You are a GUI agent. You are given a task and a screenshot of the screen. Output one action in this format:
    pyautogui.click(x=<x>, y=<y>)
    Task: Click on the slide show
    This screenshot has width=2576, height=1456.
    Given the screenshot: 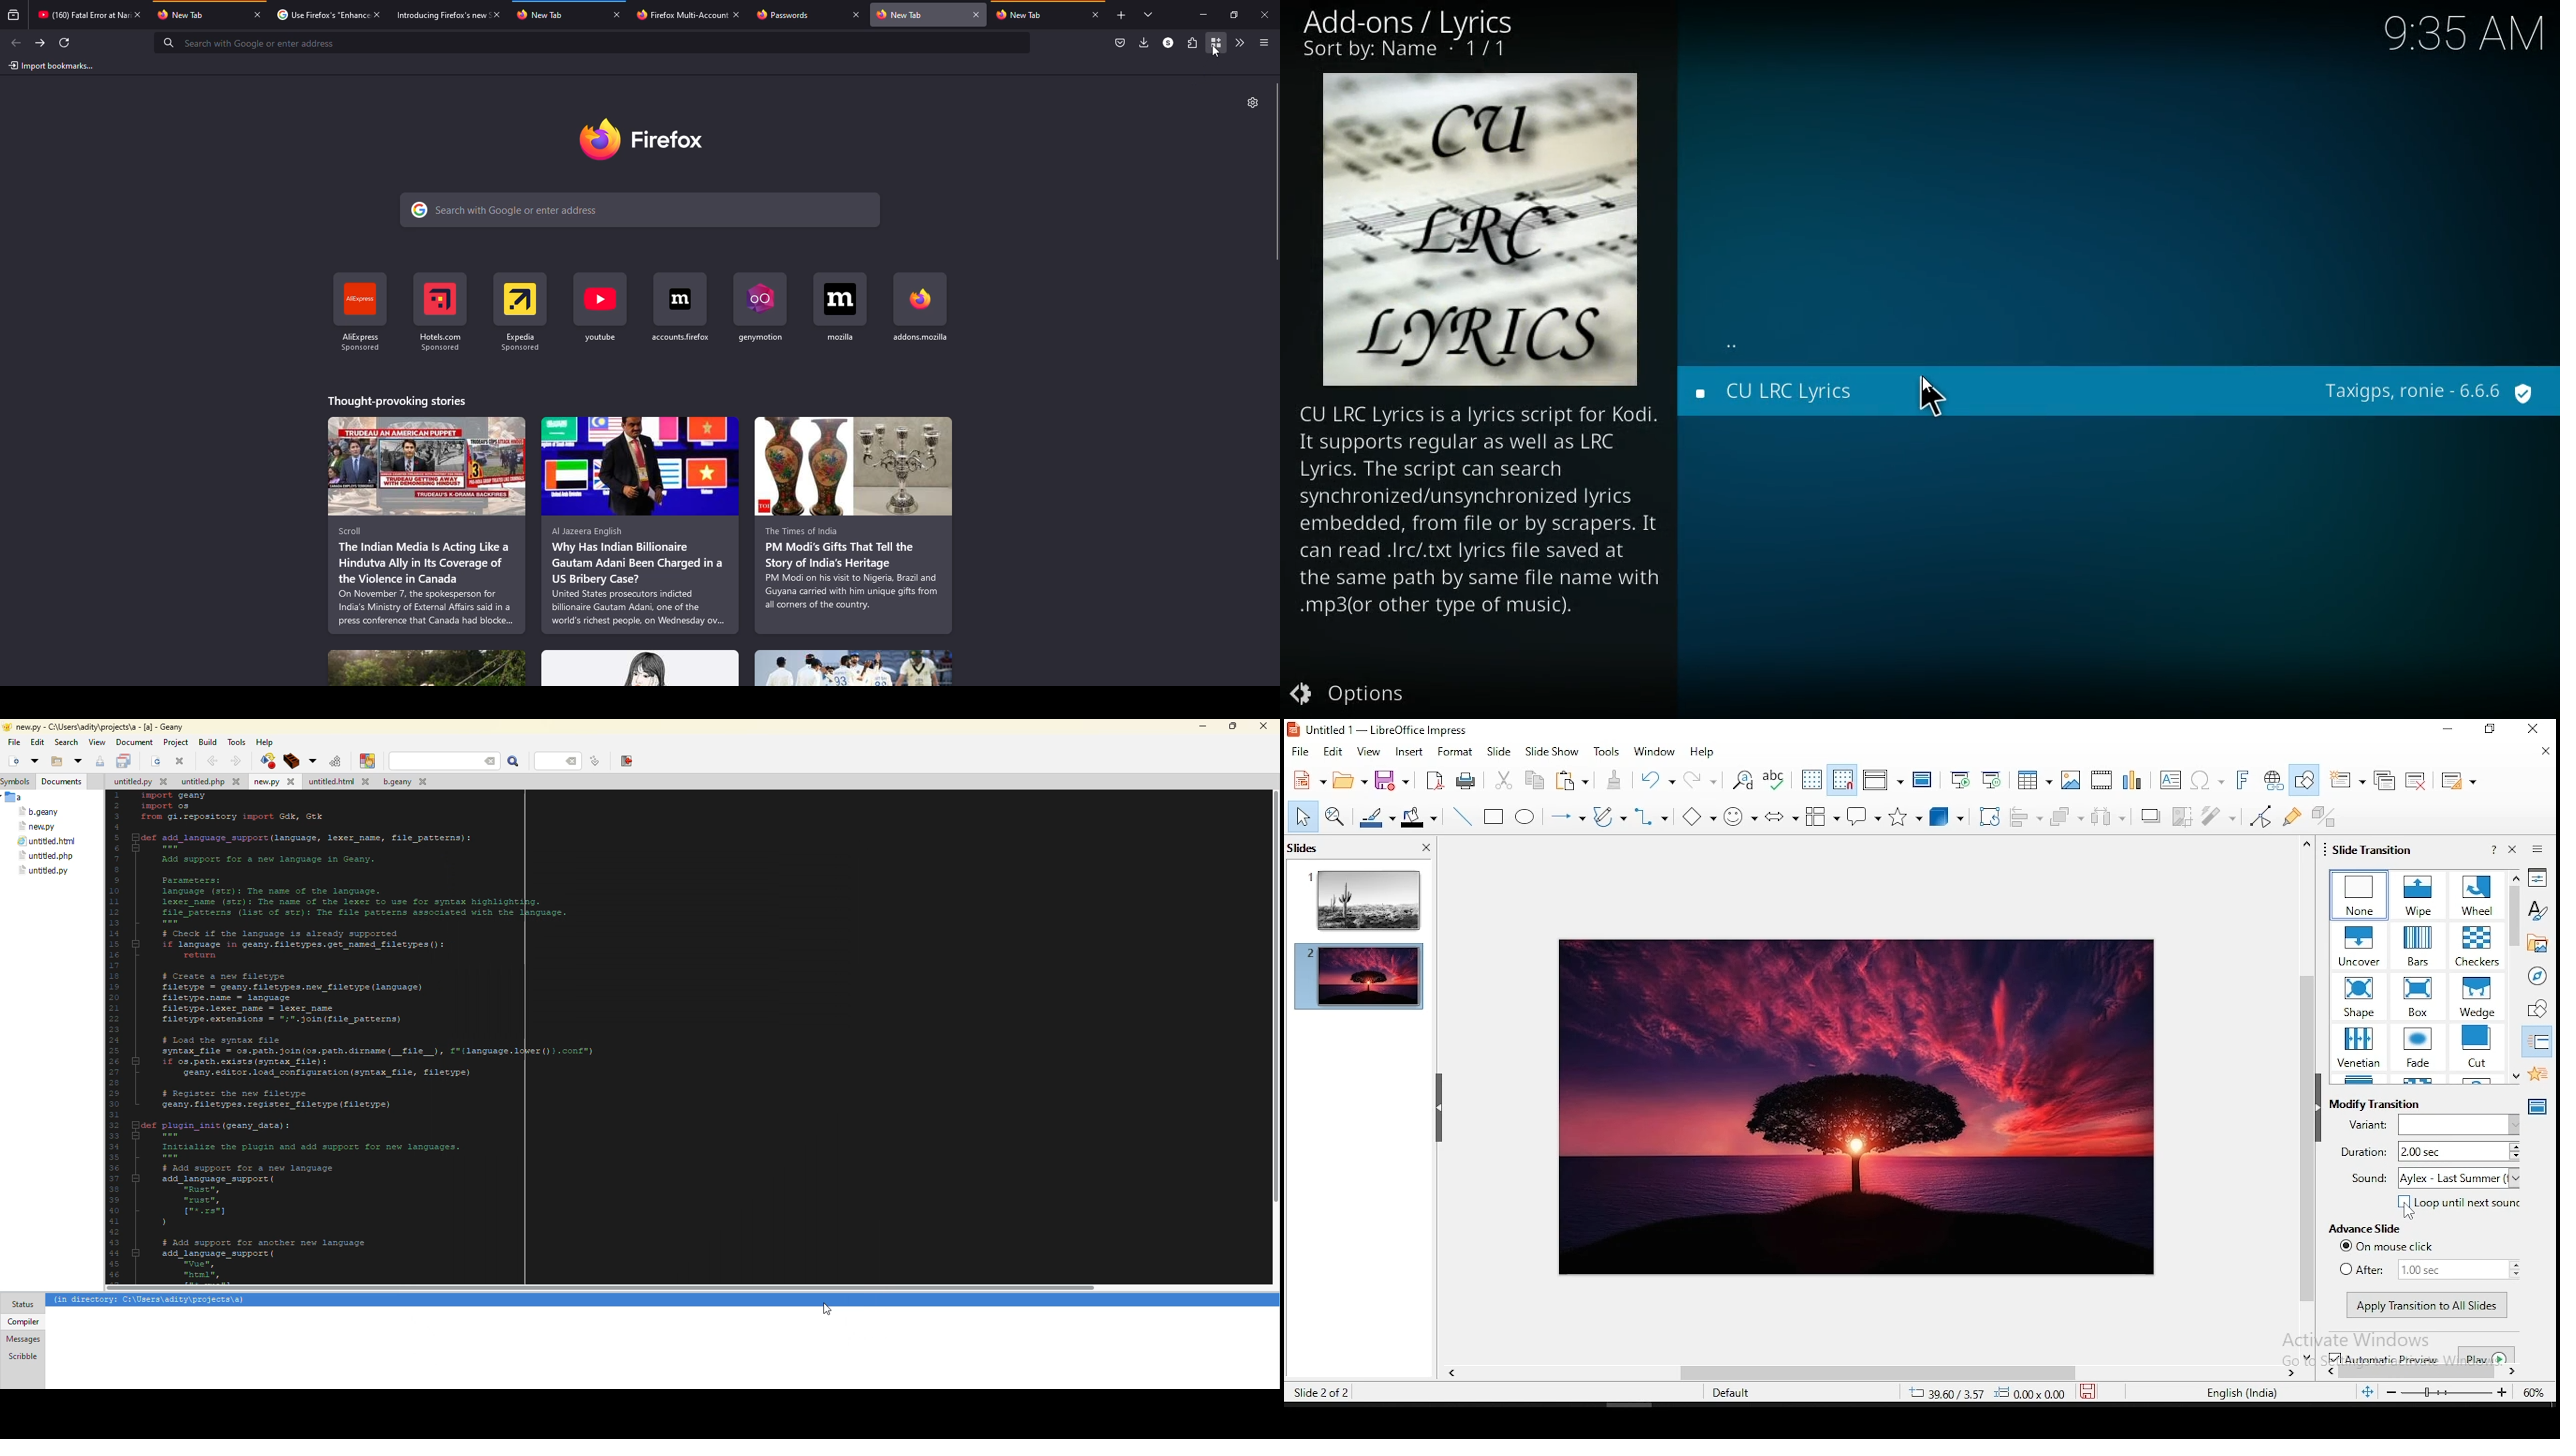 What is the action you would take?
    pyautogui.click(x=1555, y=752)
    